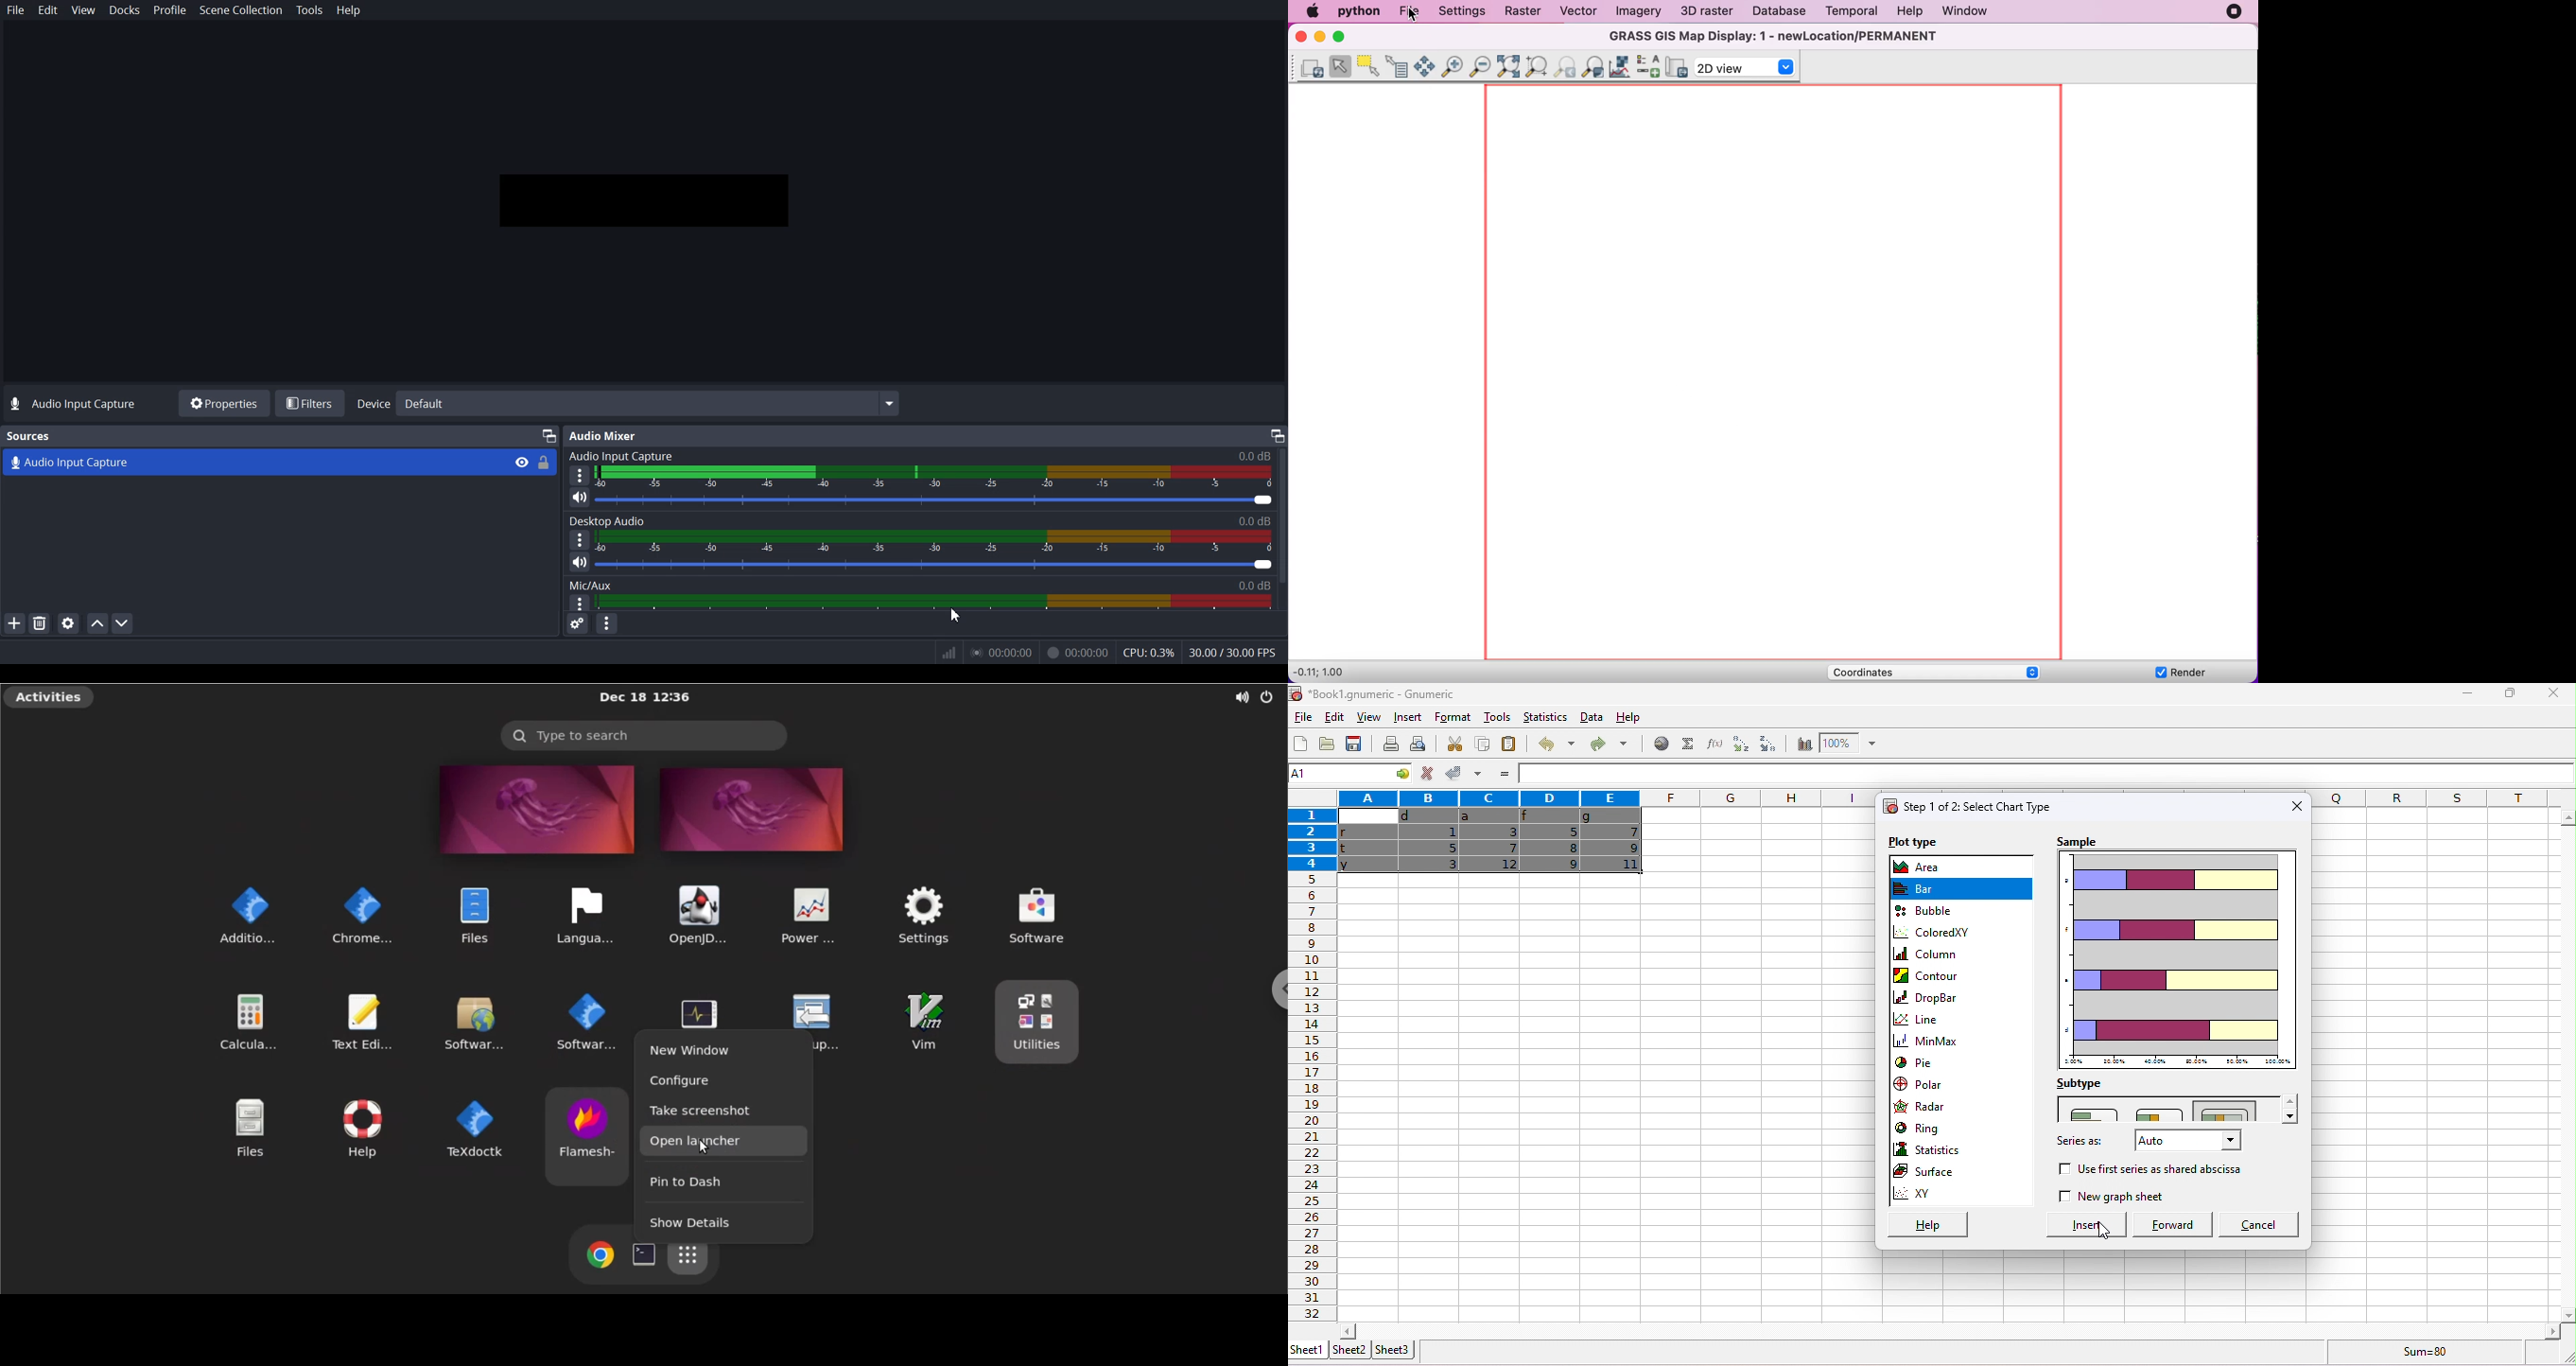  I want to click on redo, so click(1609, 743).